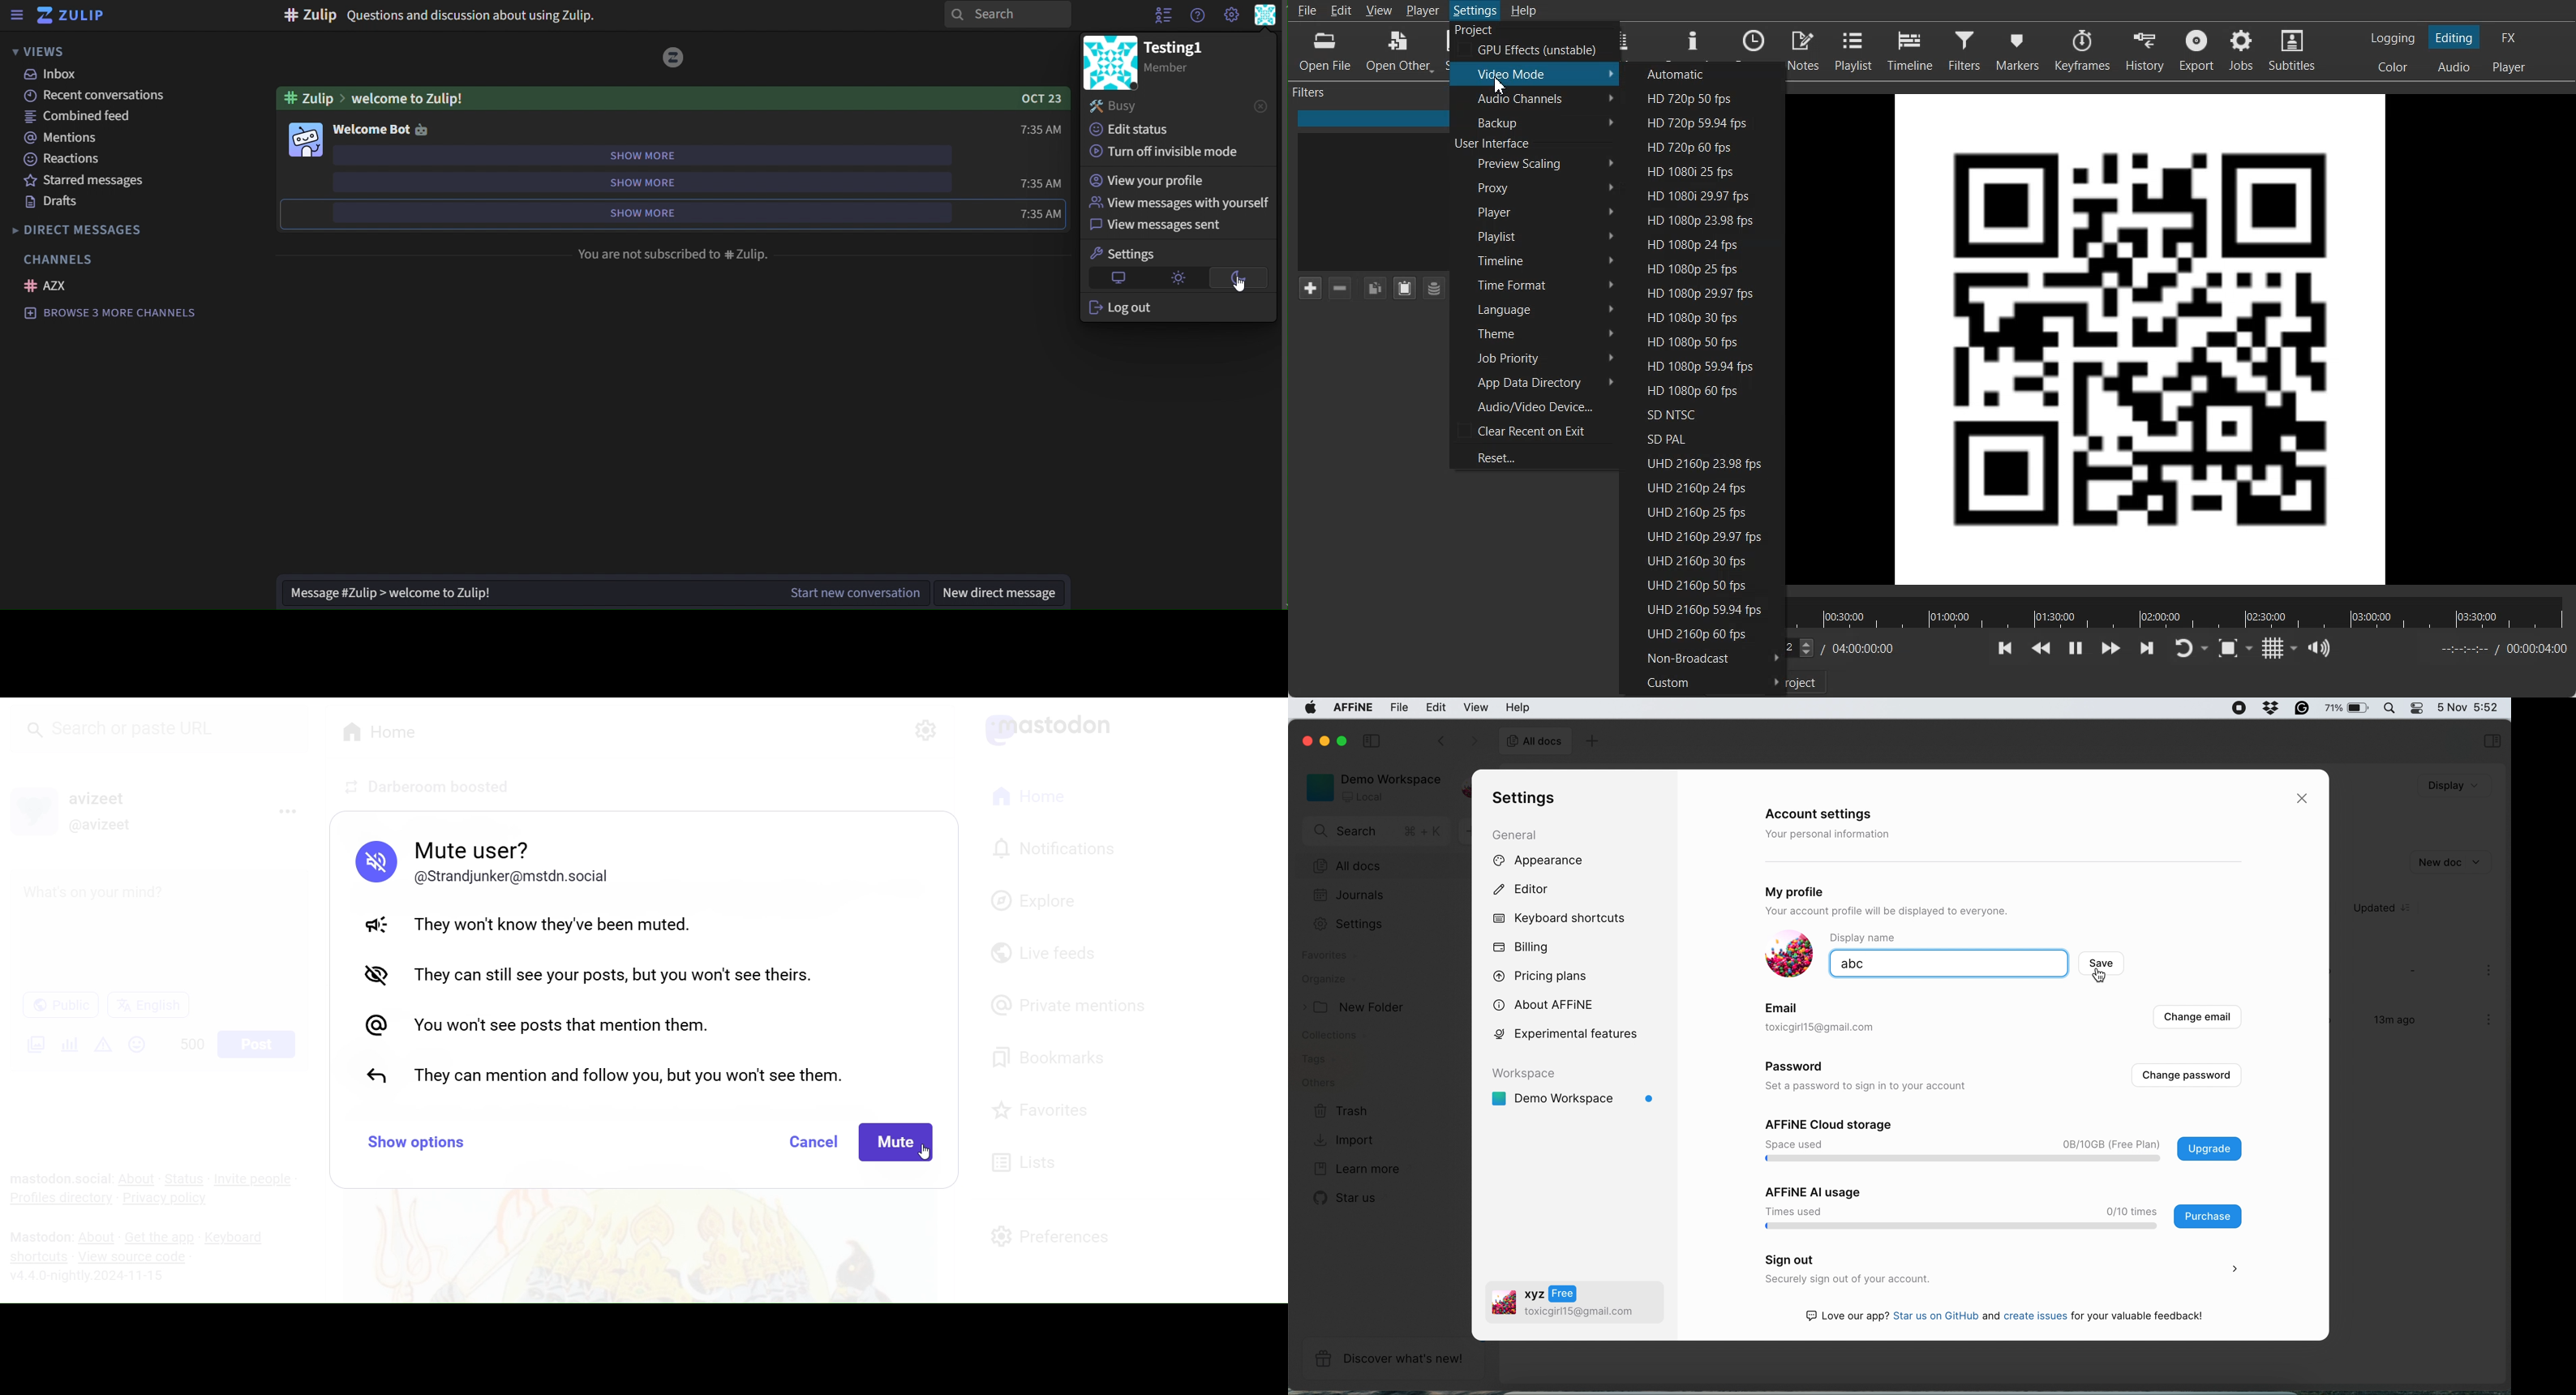 Image resolution: width=2576 pixels, height=1400 pixels. Describe the element at coordinates (1522, 948) in the screenshot. I see `billing` at that location.